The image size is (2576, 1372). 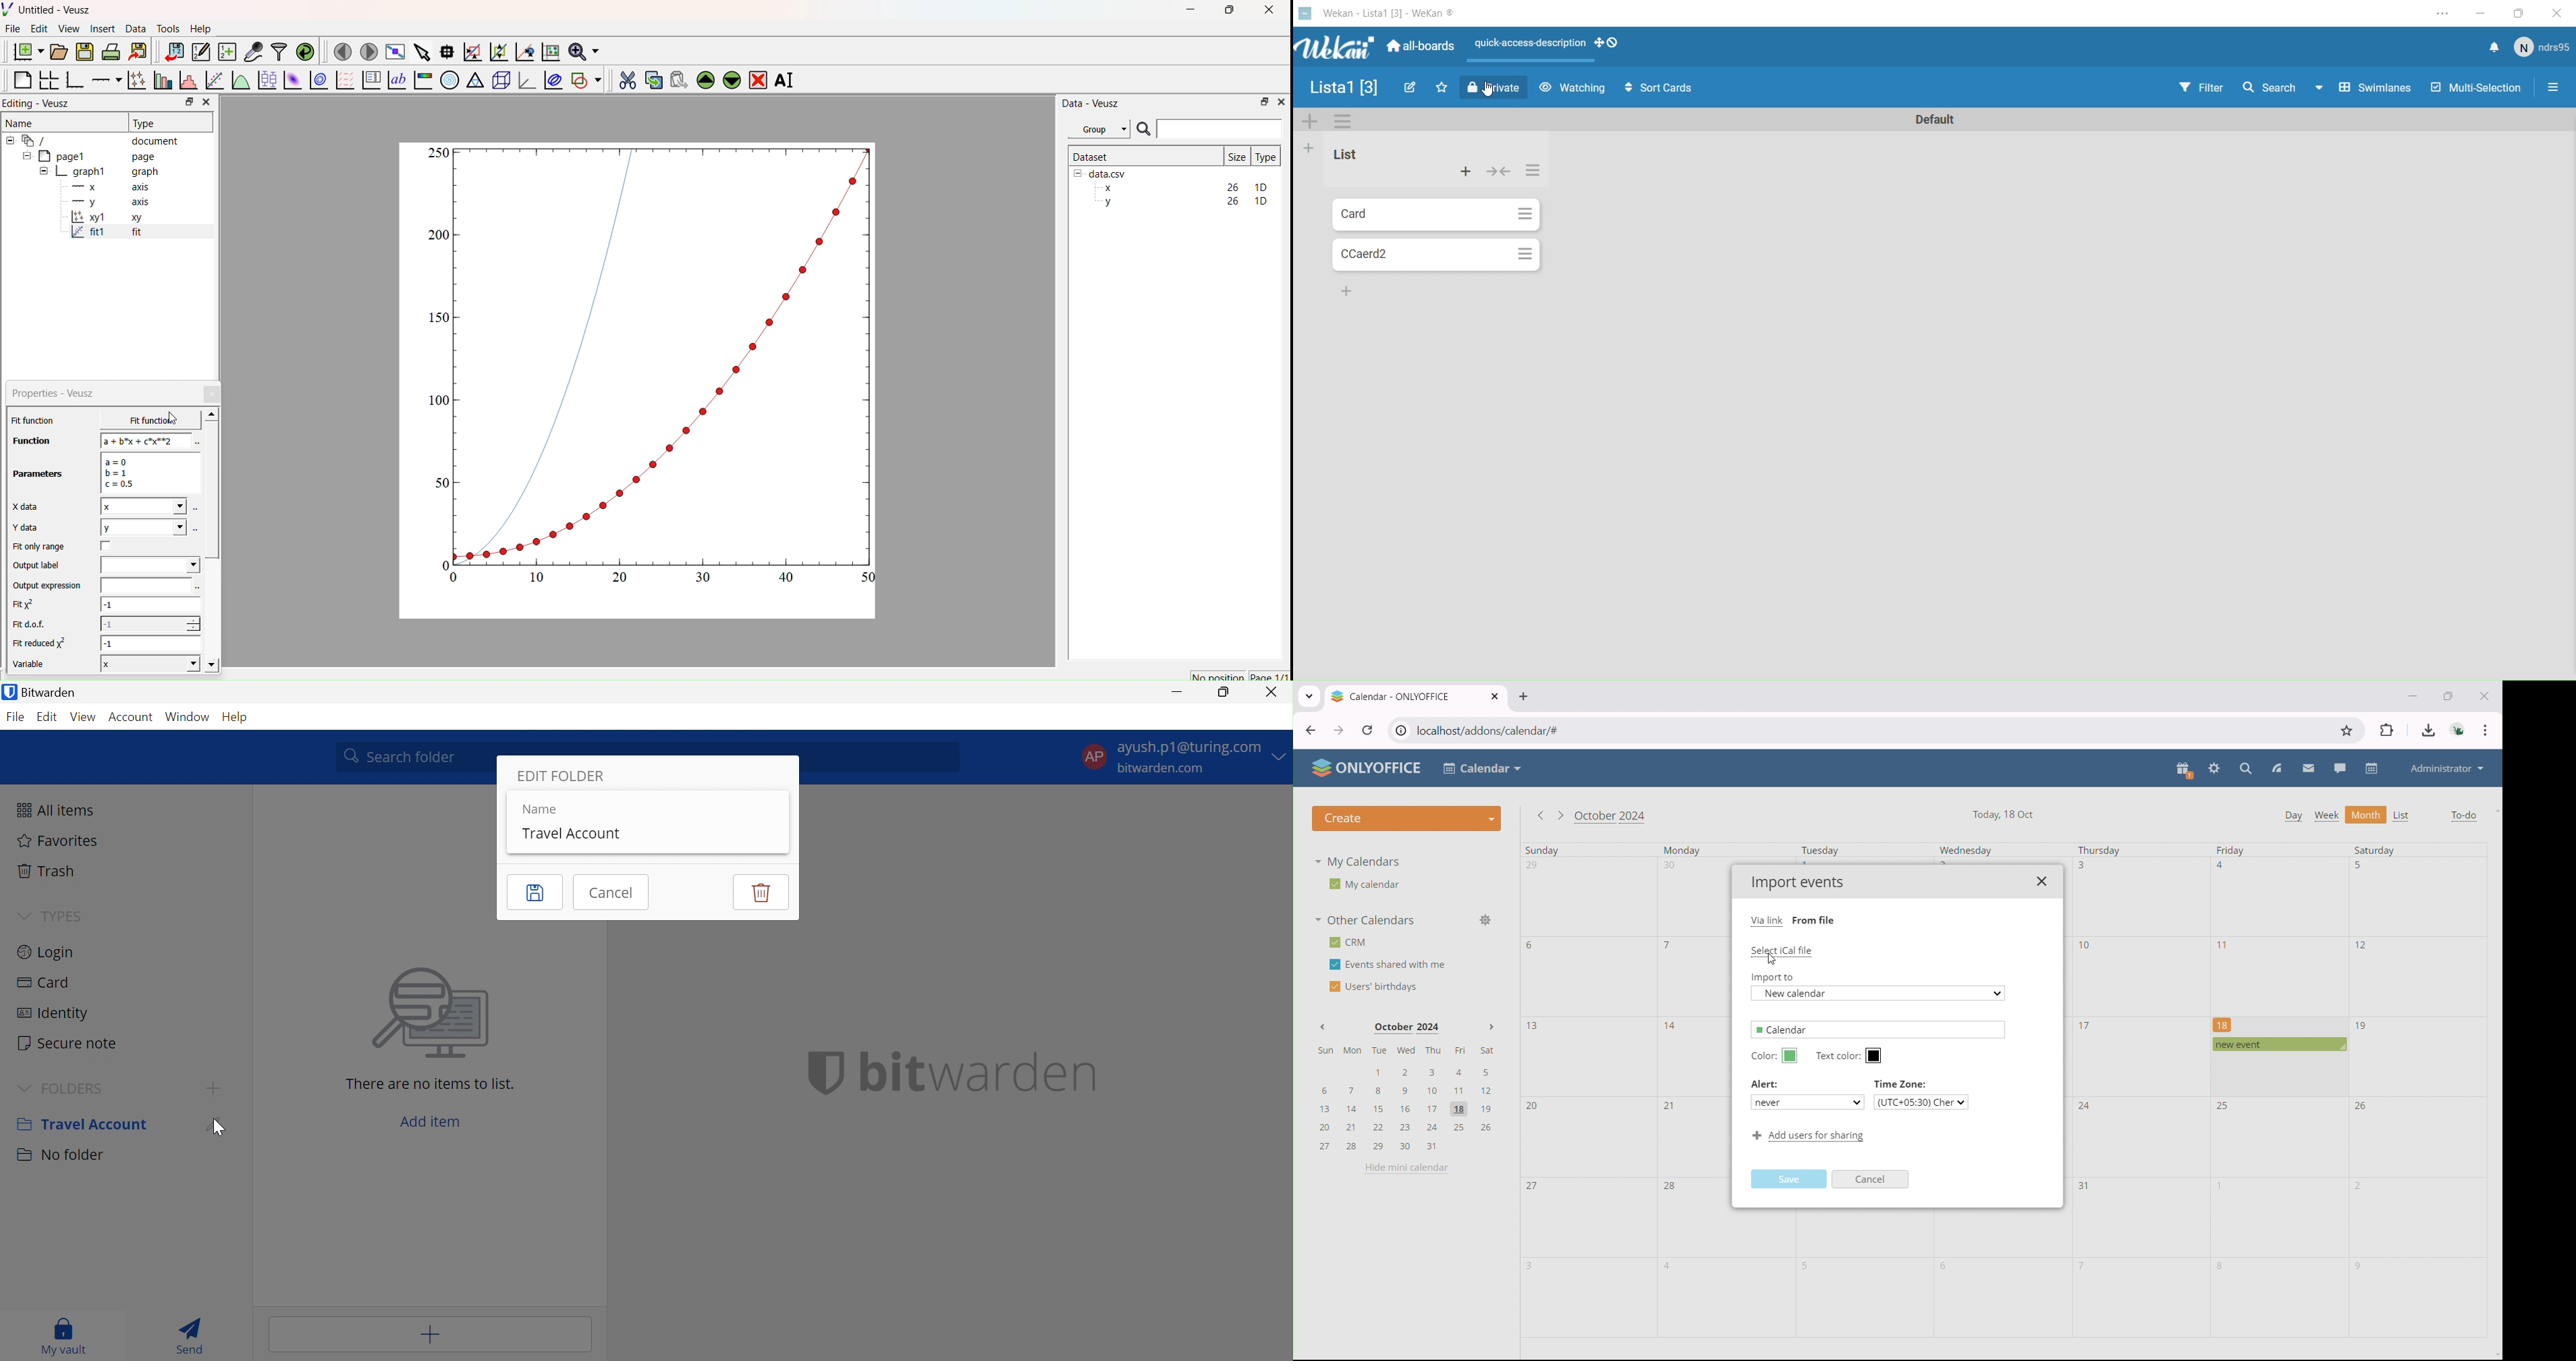 I want to click on Close, so click(x=1281, y=101).